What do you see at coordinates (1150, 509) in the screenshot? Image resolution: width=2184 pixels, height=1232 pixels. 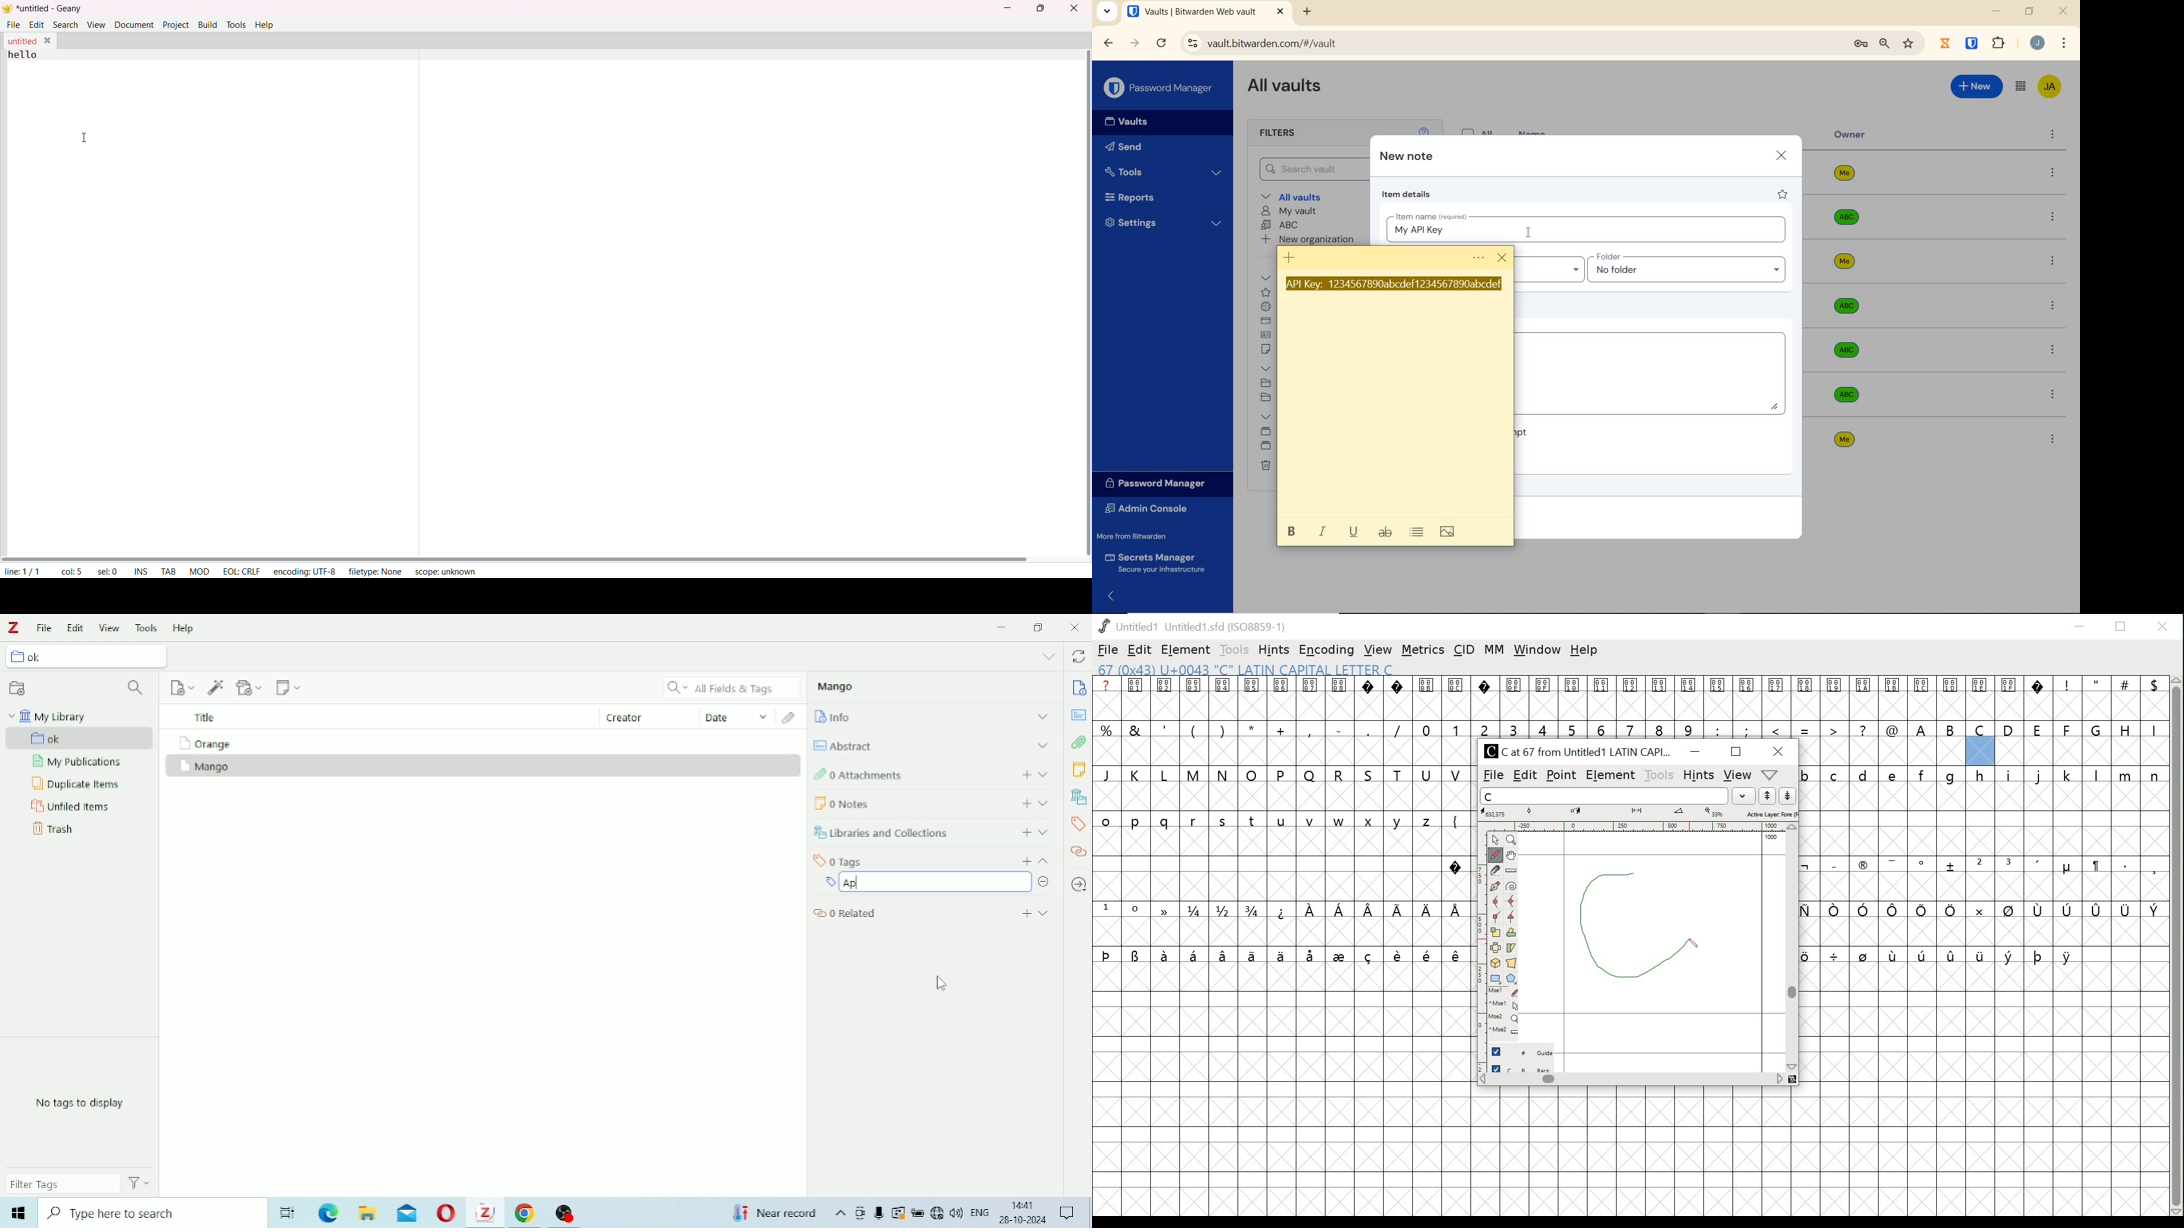 I see `Admin Console` at bounding box center [1150, 509].